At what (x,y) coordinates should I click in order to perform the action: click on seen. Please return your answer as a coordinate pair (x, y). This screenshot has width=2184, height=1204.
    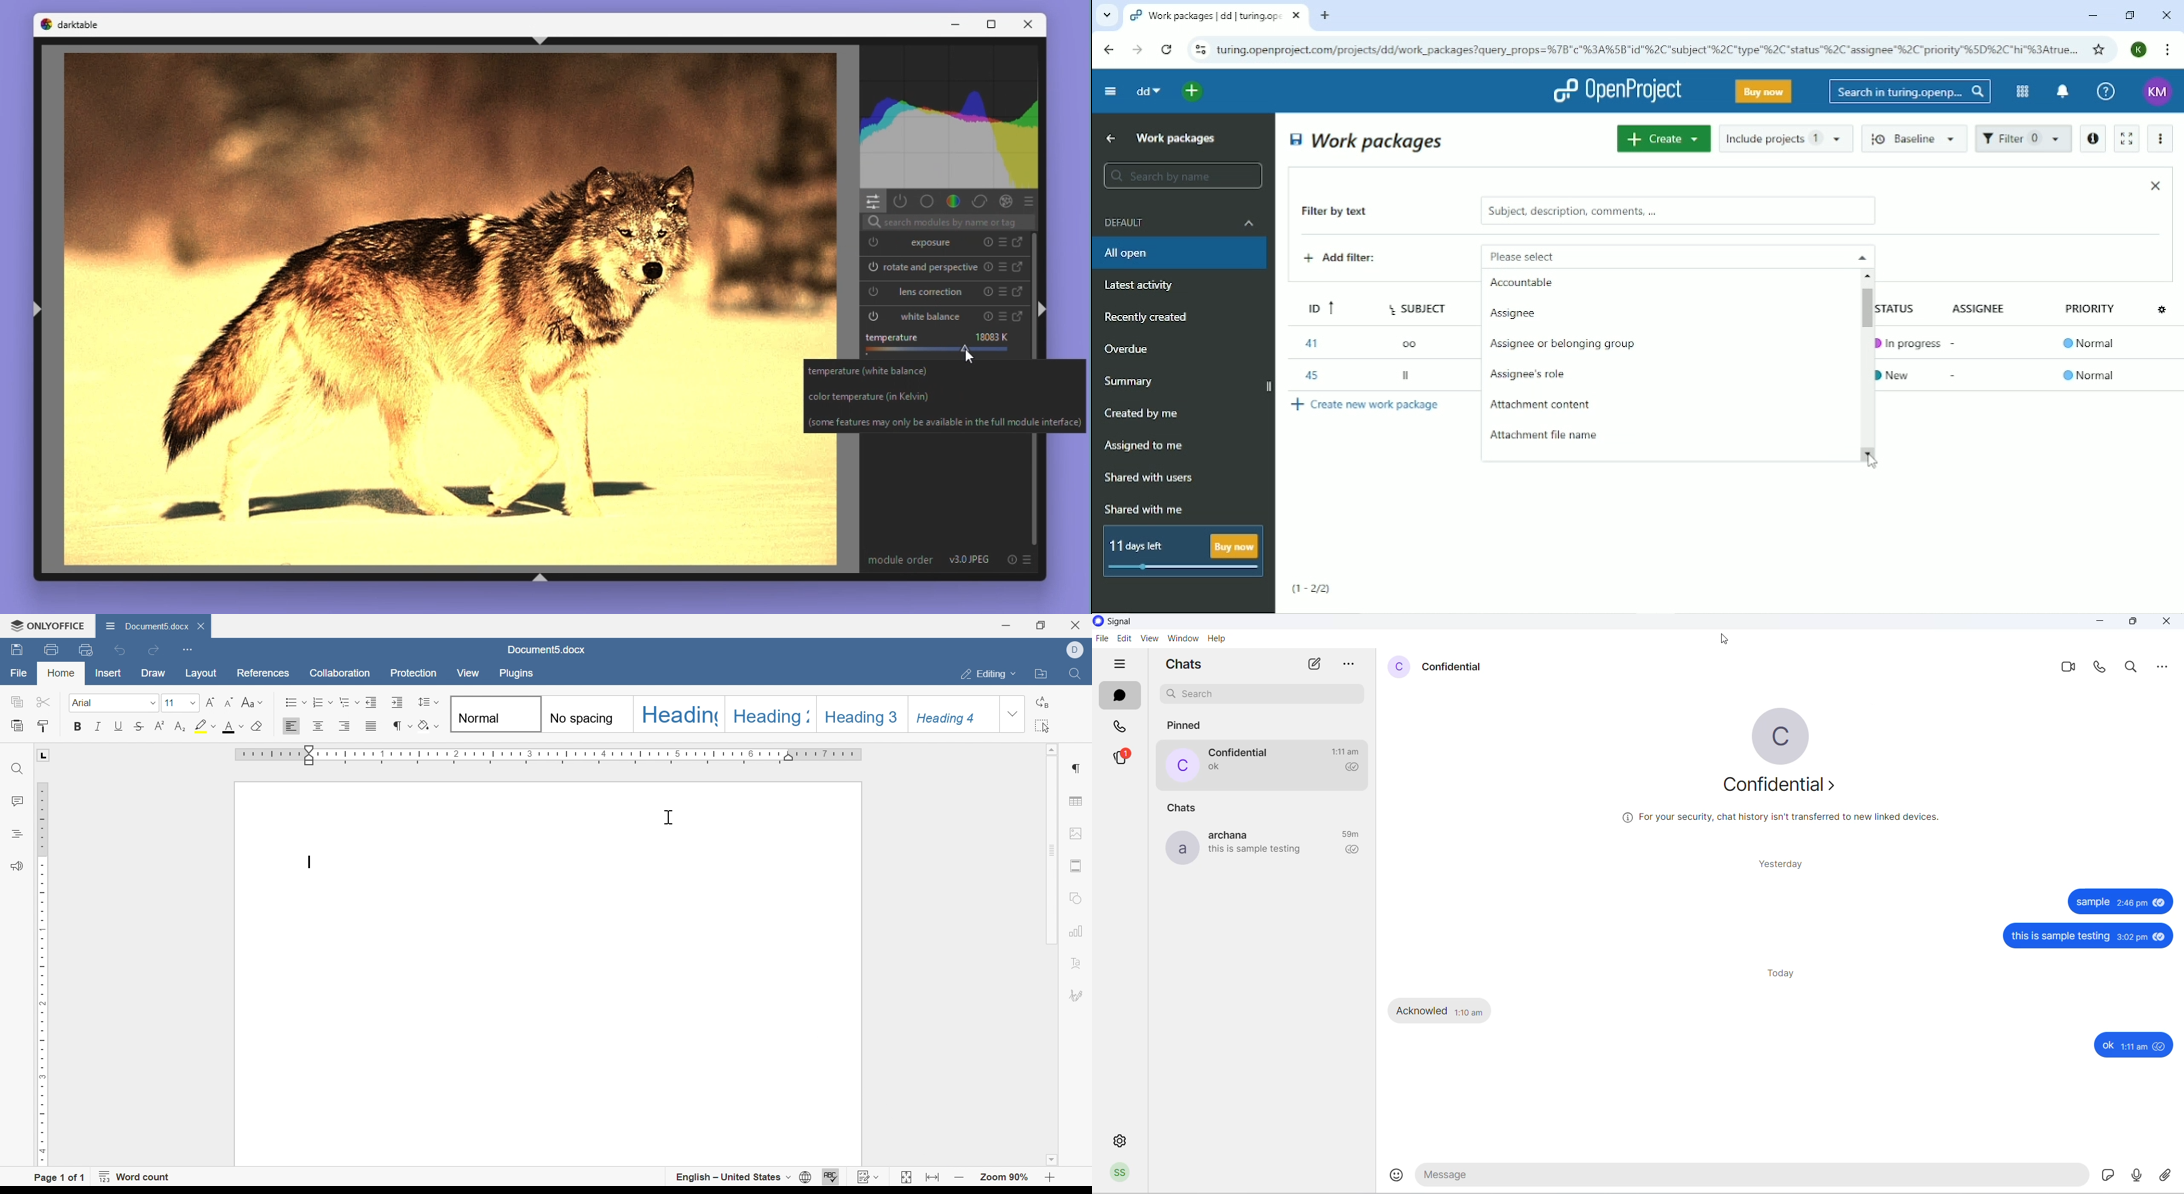
    Looking at the image, I should click on (2158, 903).